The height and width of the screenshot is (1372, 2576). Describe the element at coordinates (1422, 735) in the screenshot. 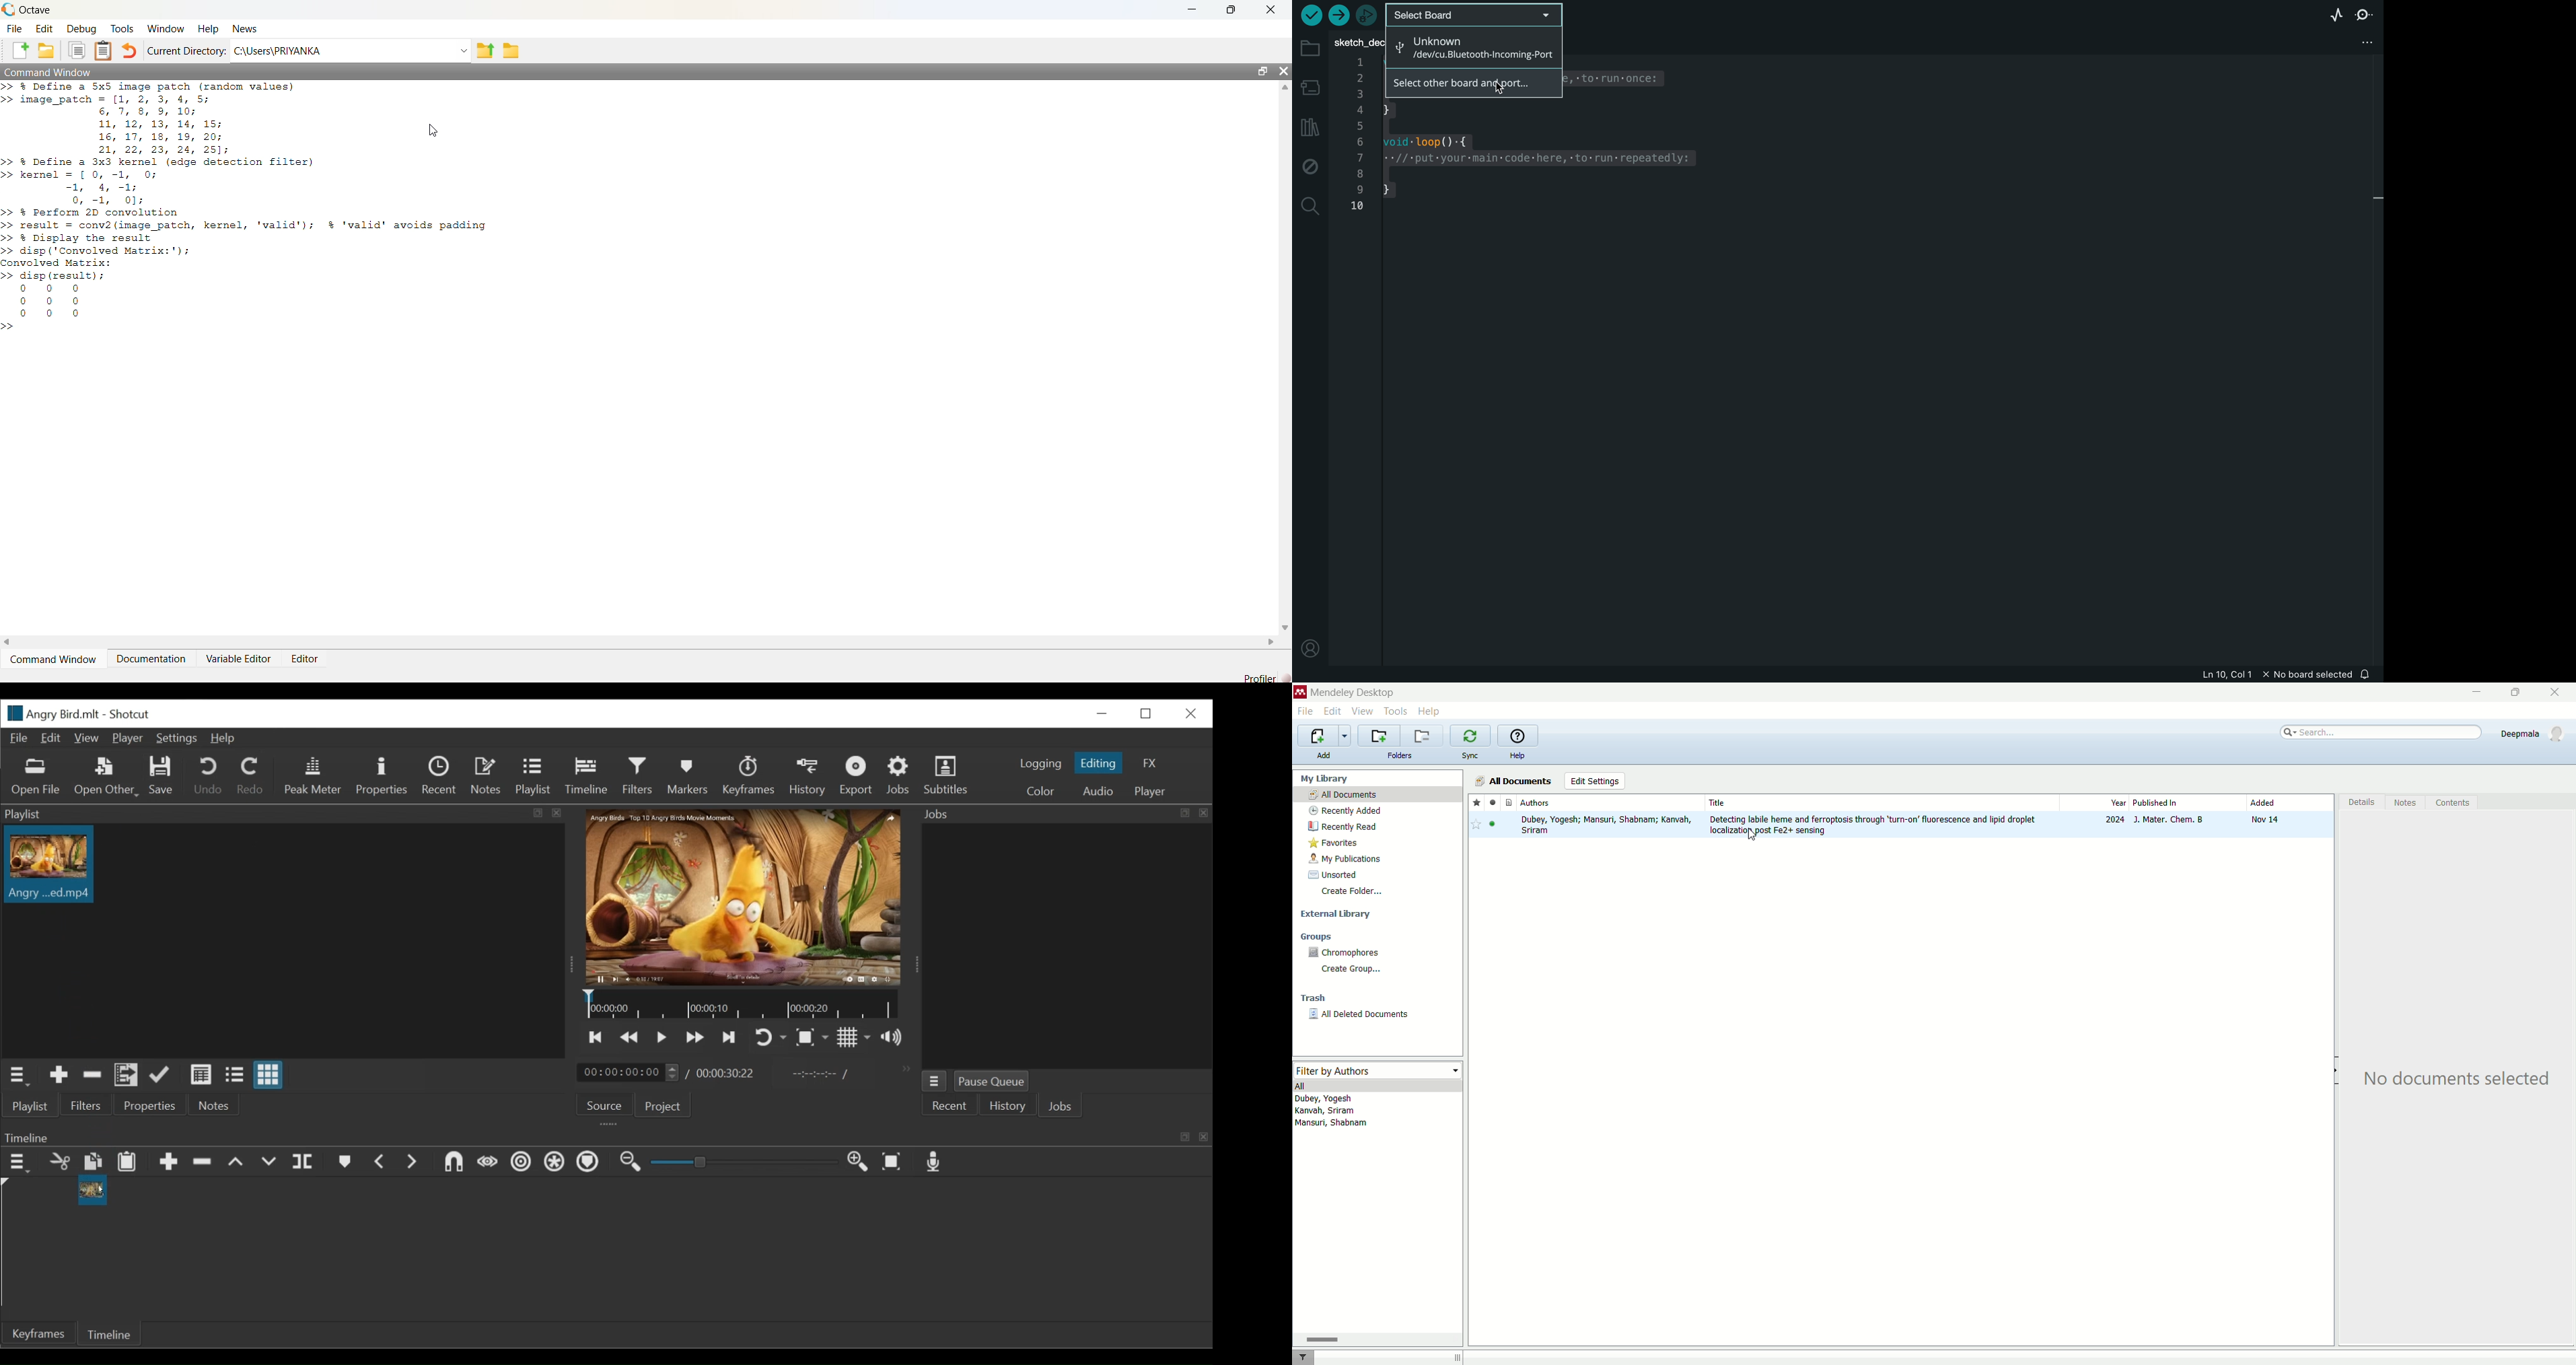

I see `remove current library` at that location.